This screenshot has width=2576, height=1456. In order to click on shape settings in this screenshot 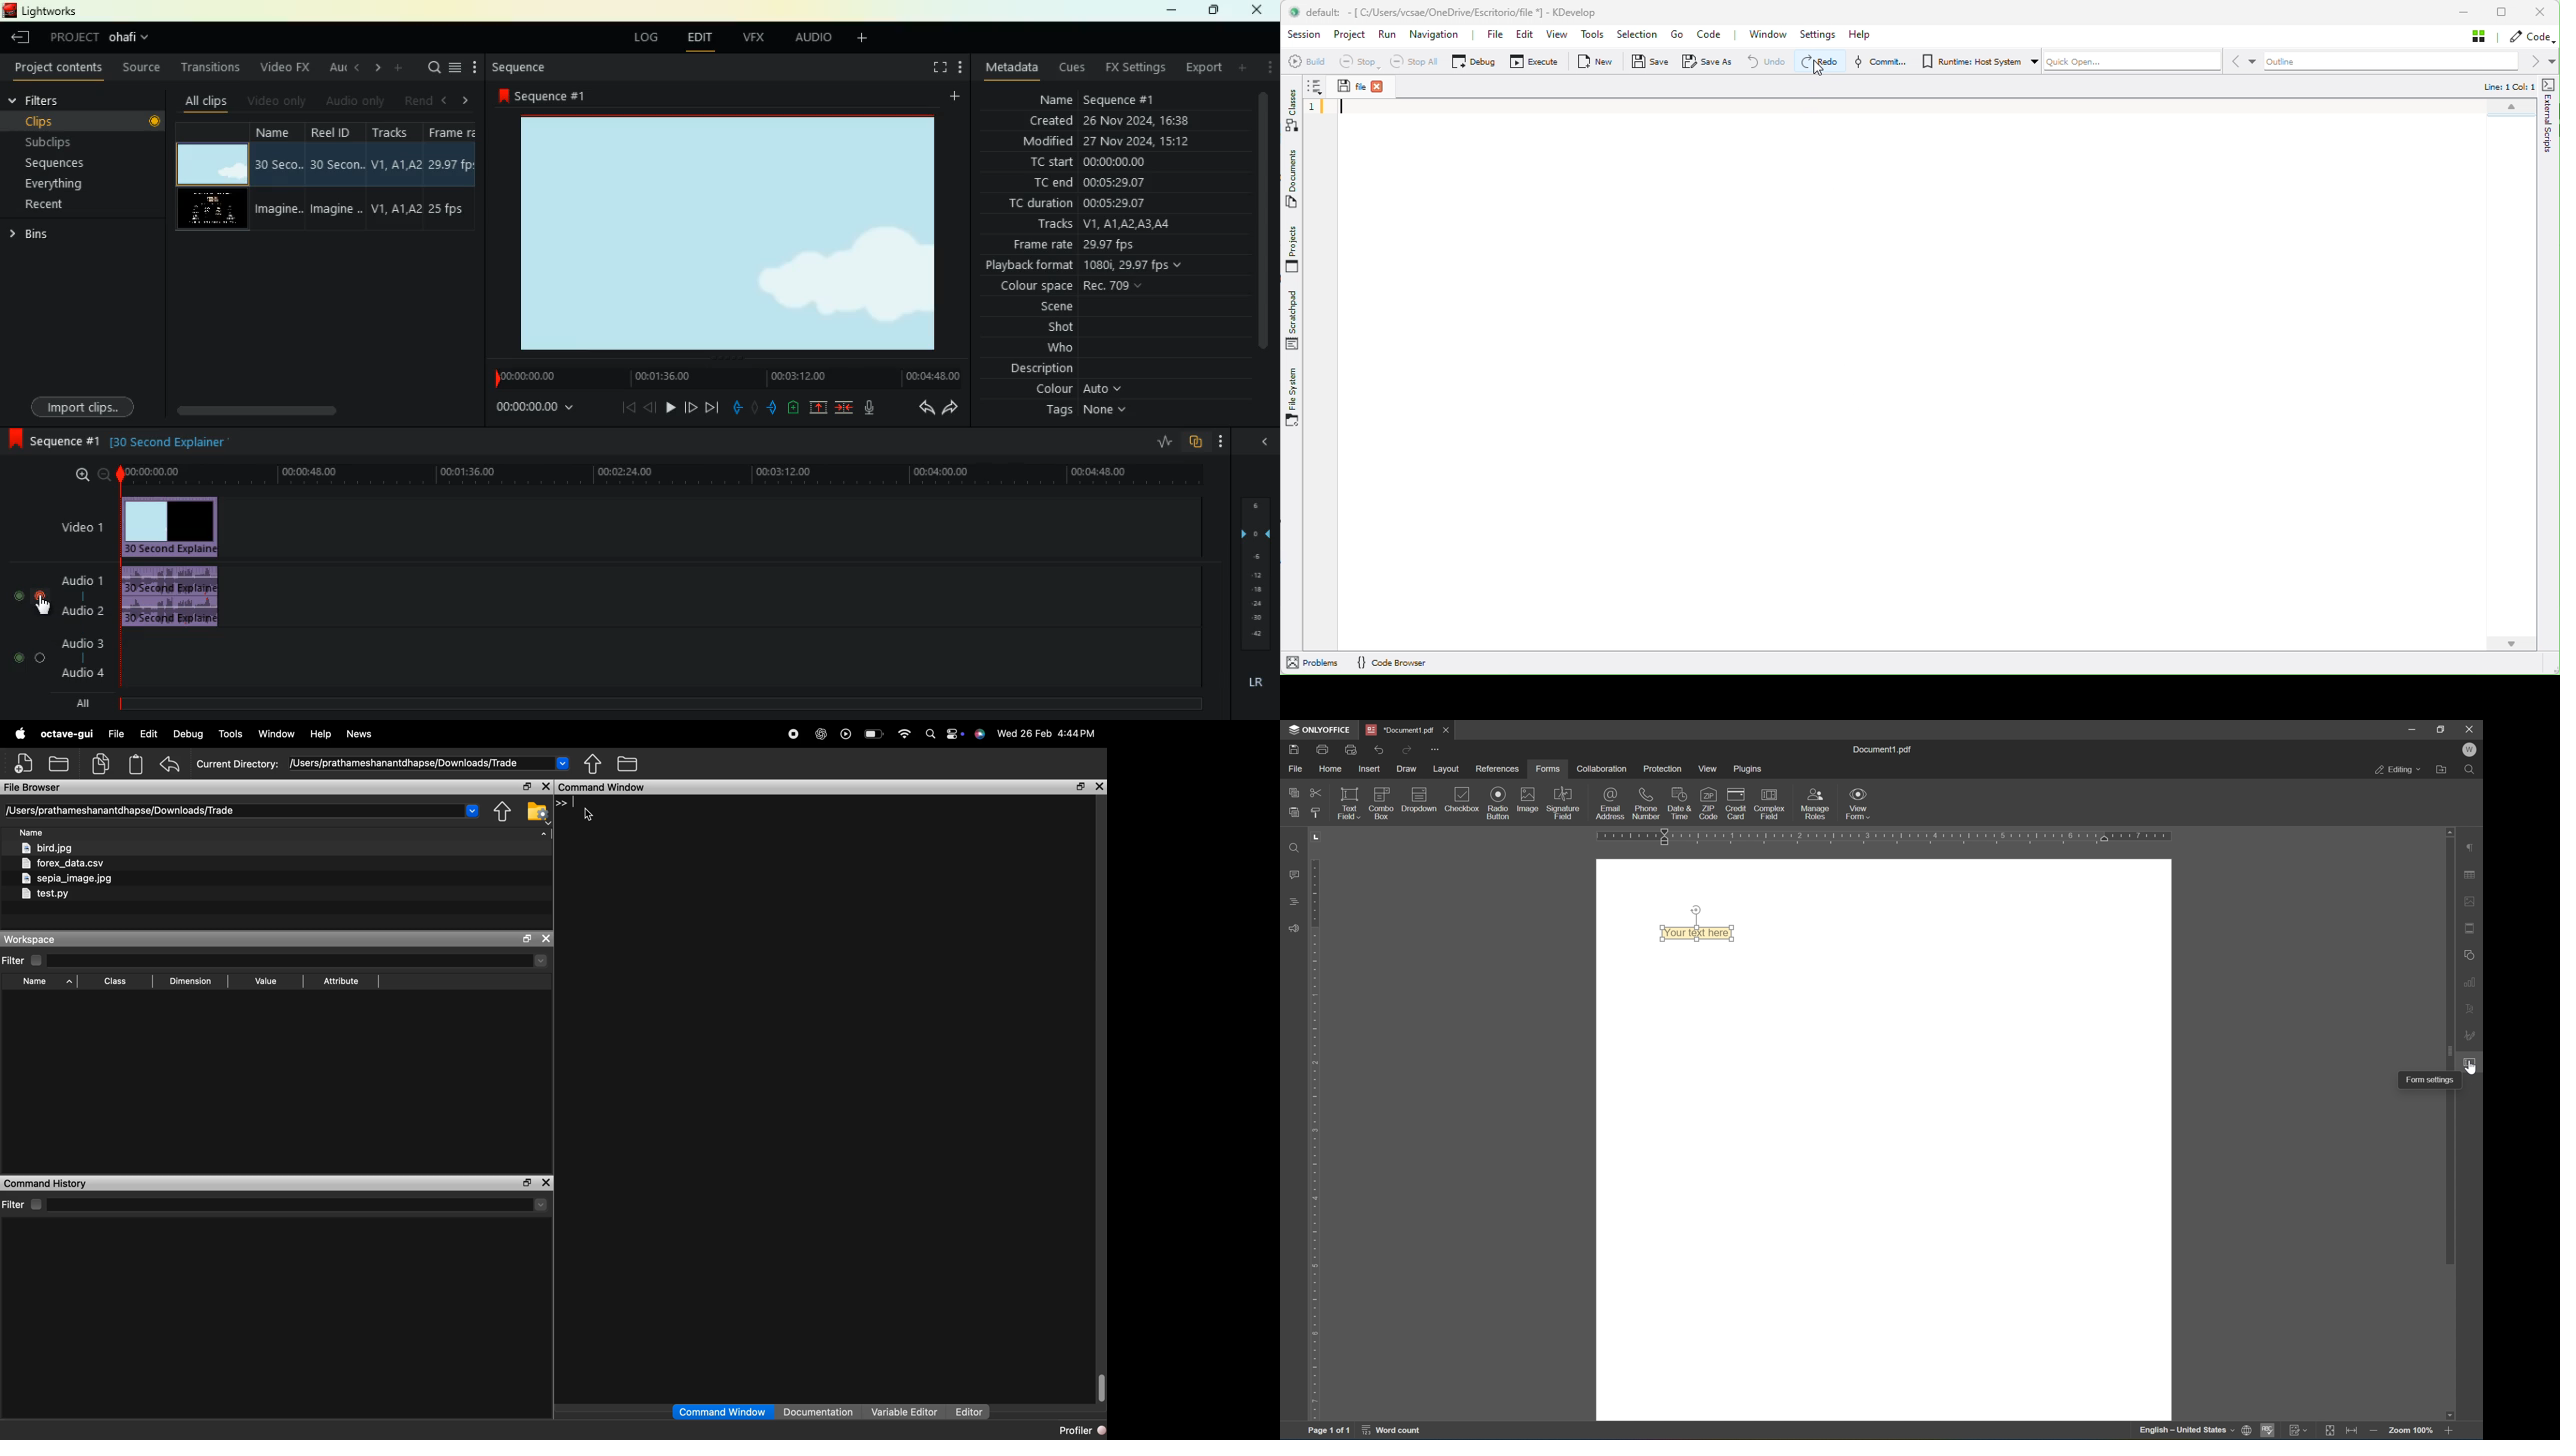, I will do `click(2469, 954)`.